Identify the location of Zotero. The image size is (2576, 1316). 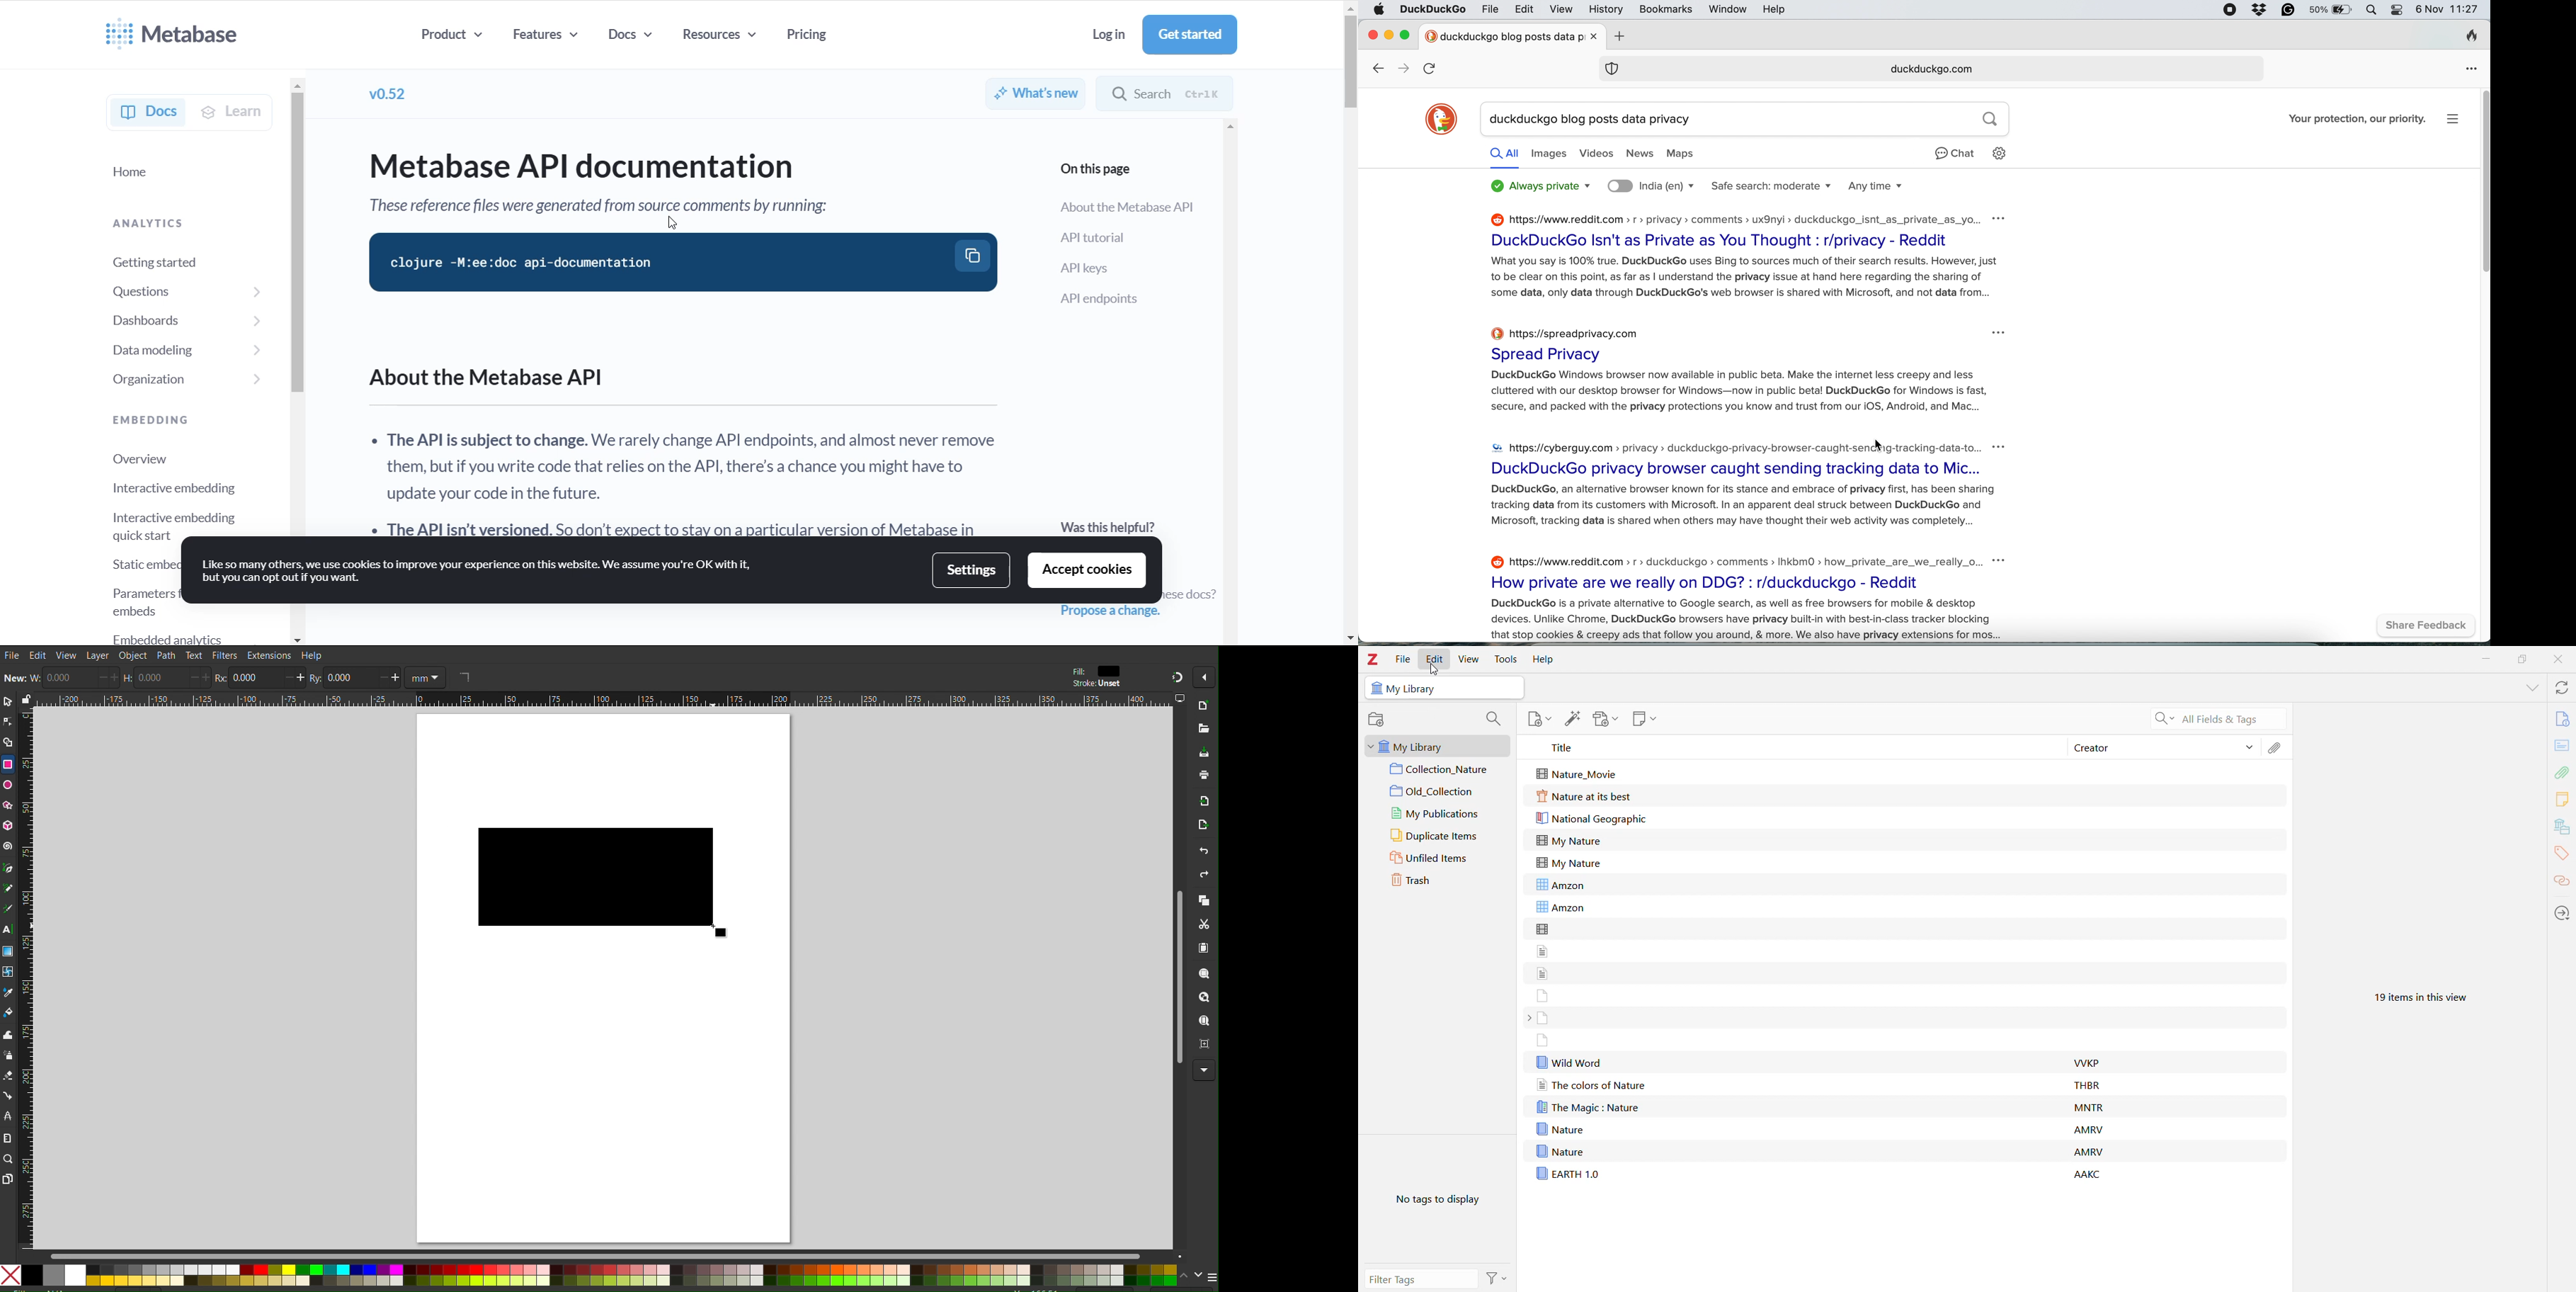
(1374, 659).